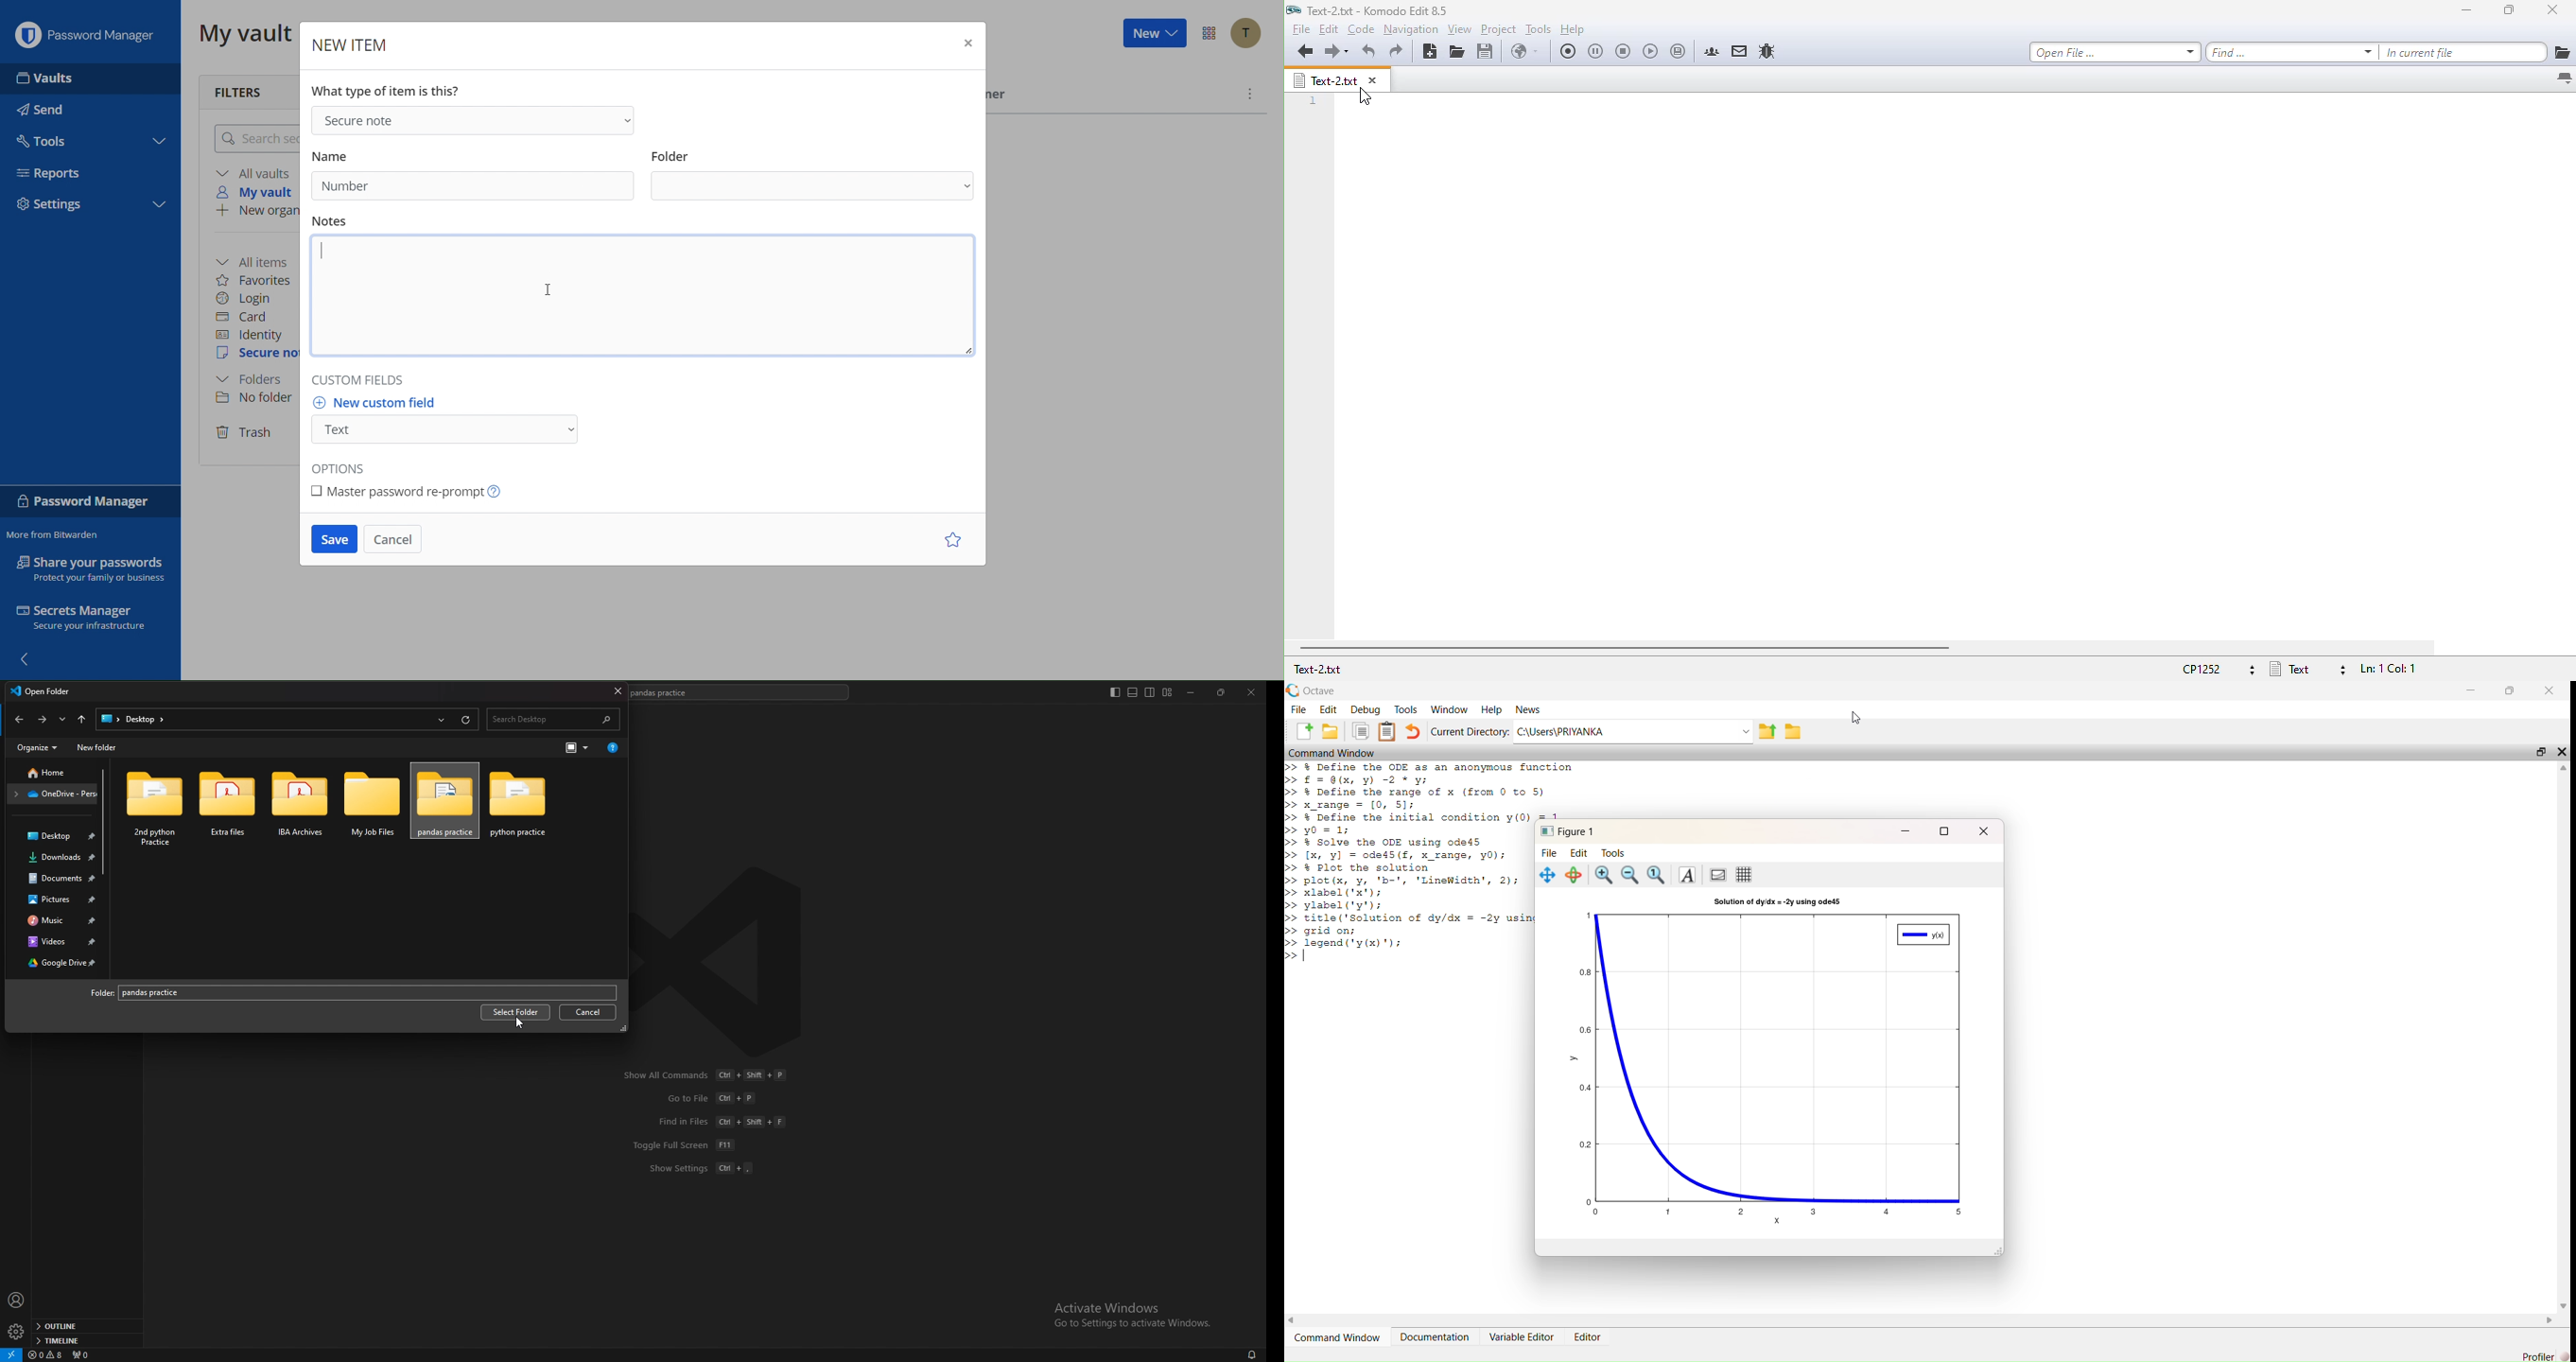  Describe the element at coordinates (294, 810) in the screenshot. I see `iba archives` at that location.